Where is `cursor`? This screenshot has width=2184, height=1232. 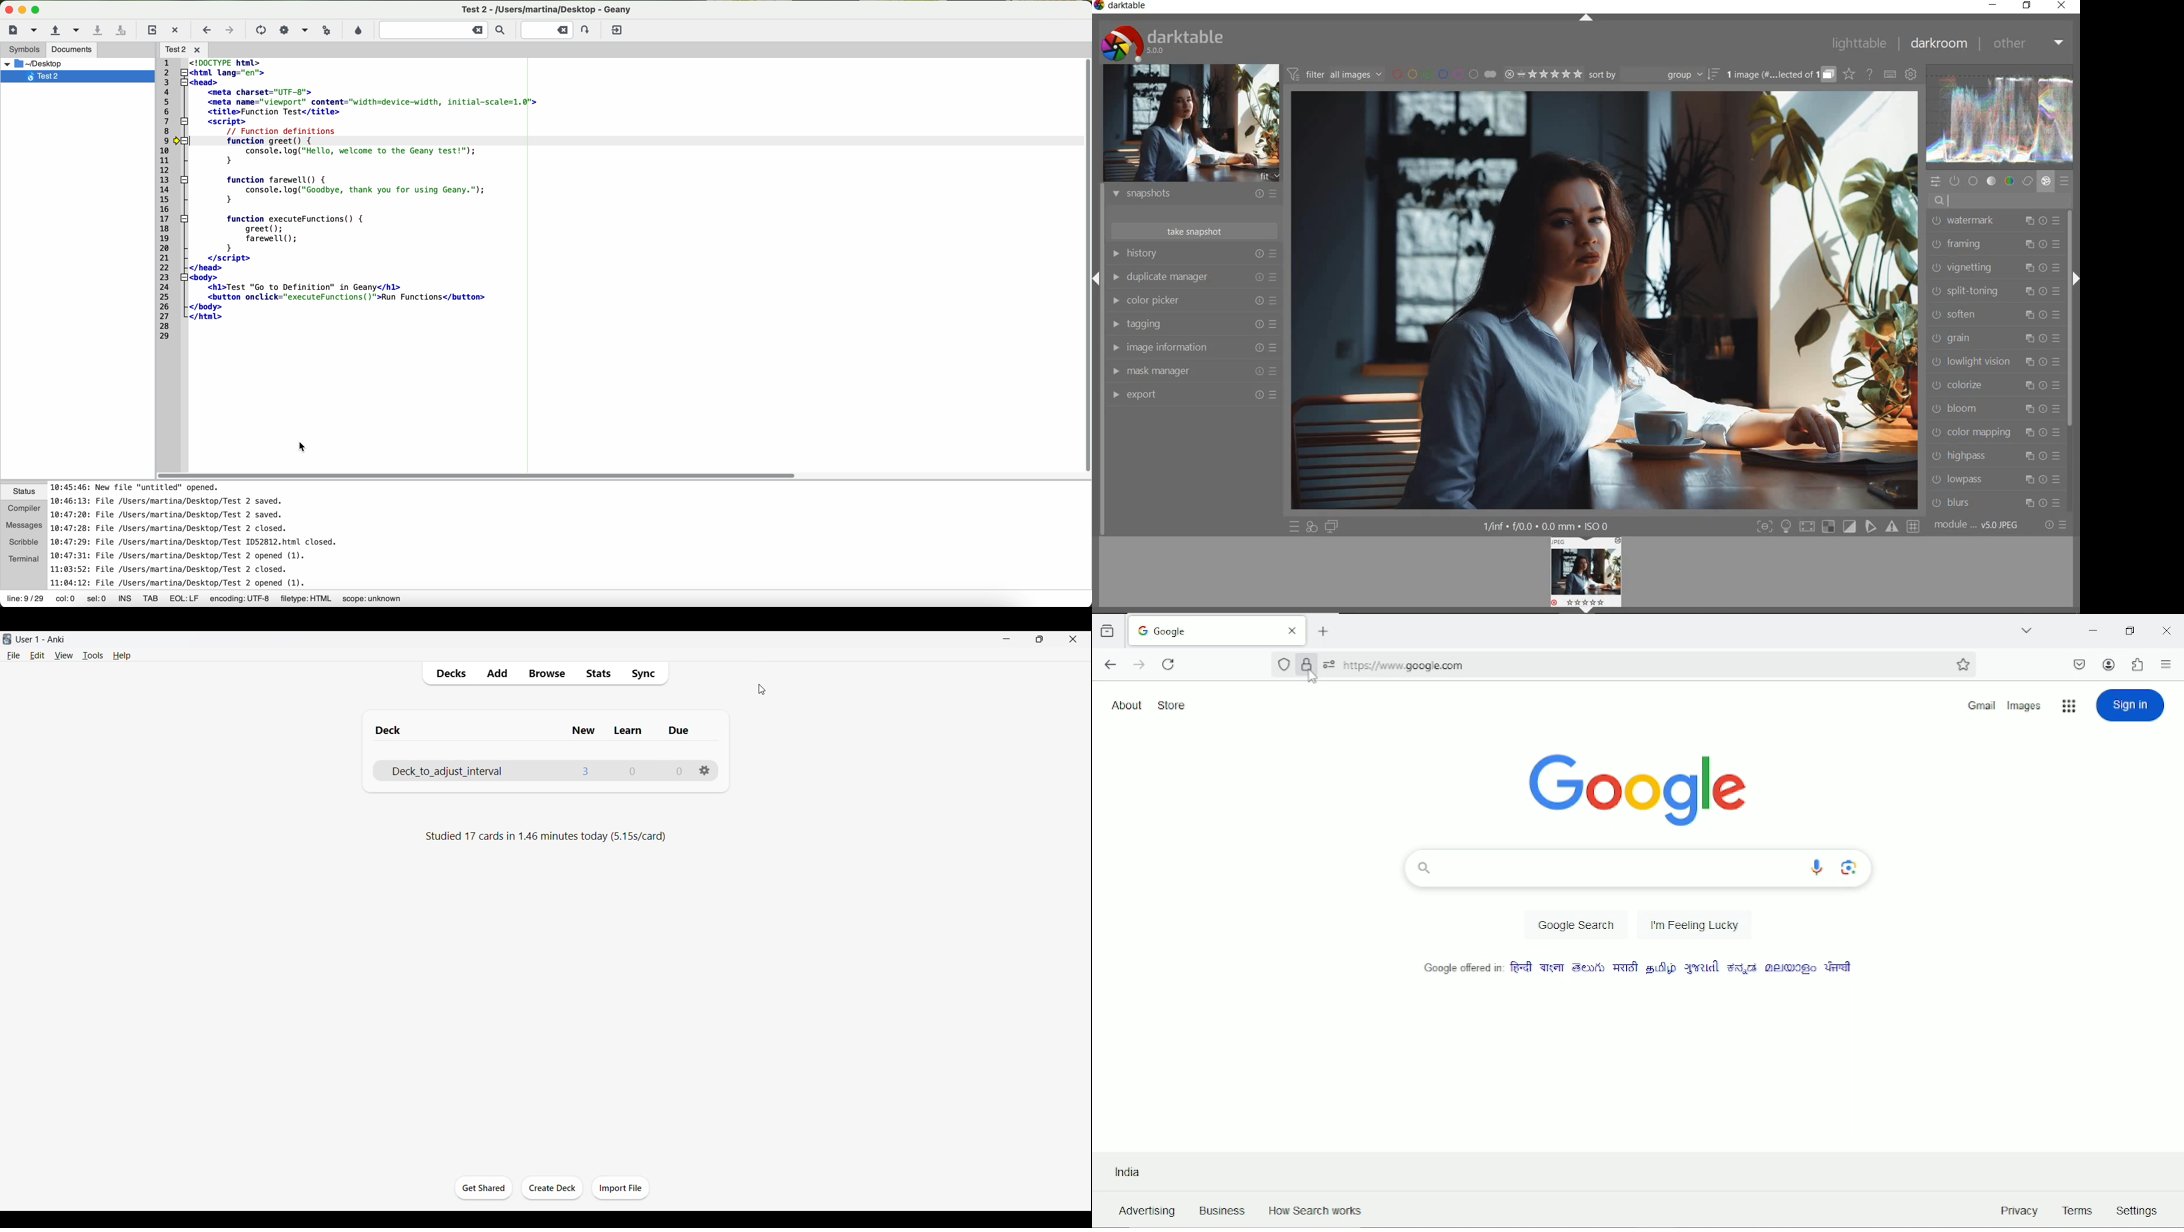
cursor is located at coordinates (763, 691).